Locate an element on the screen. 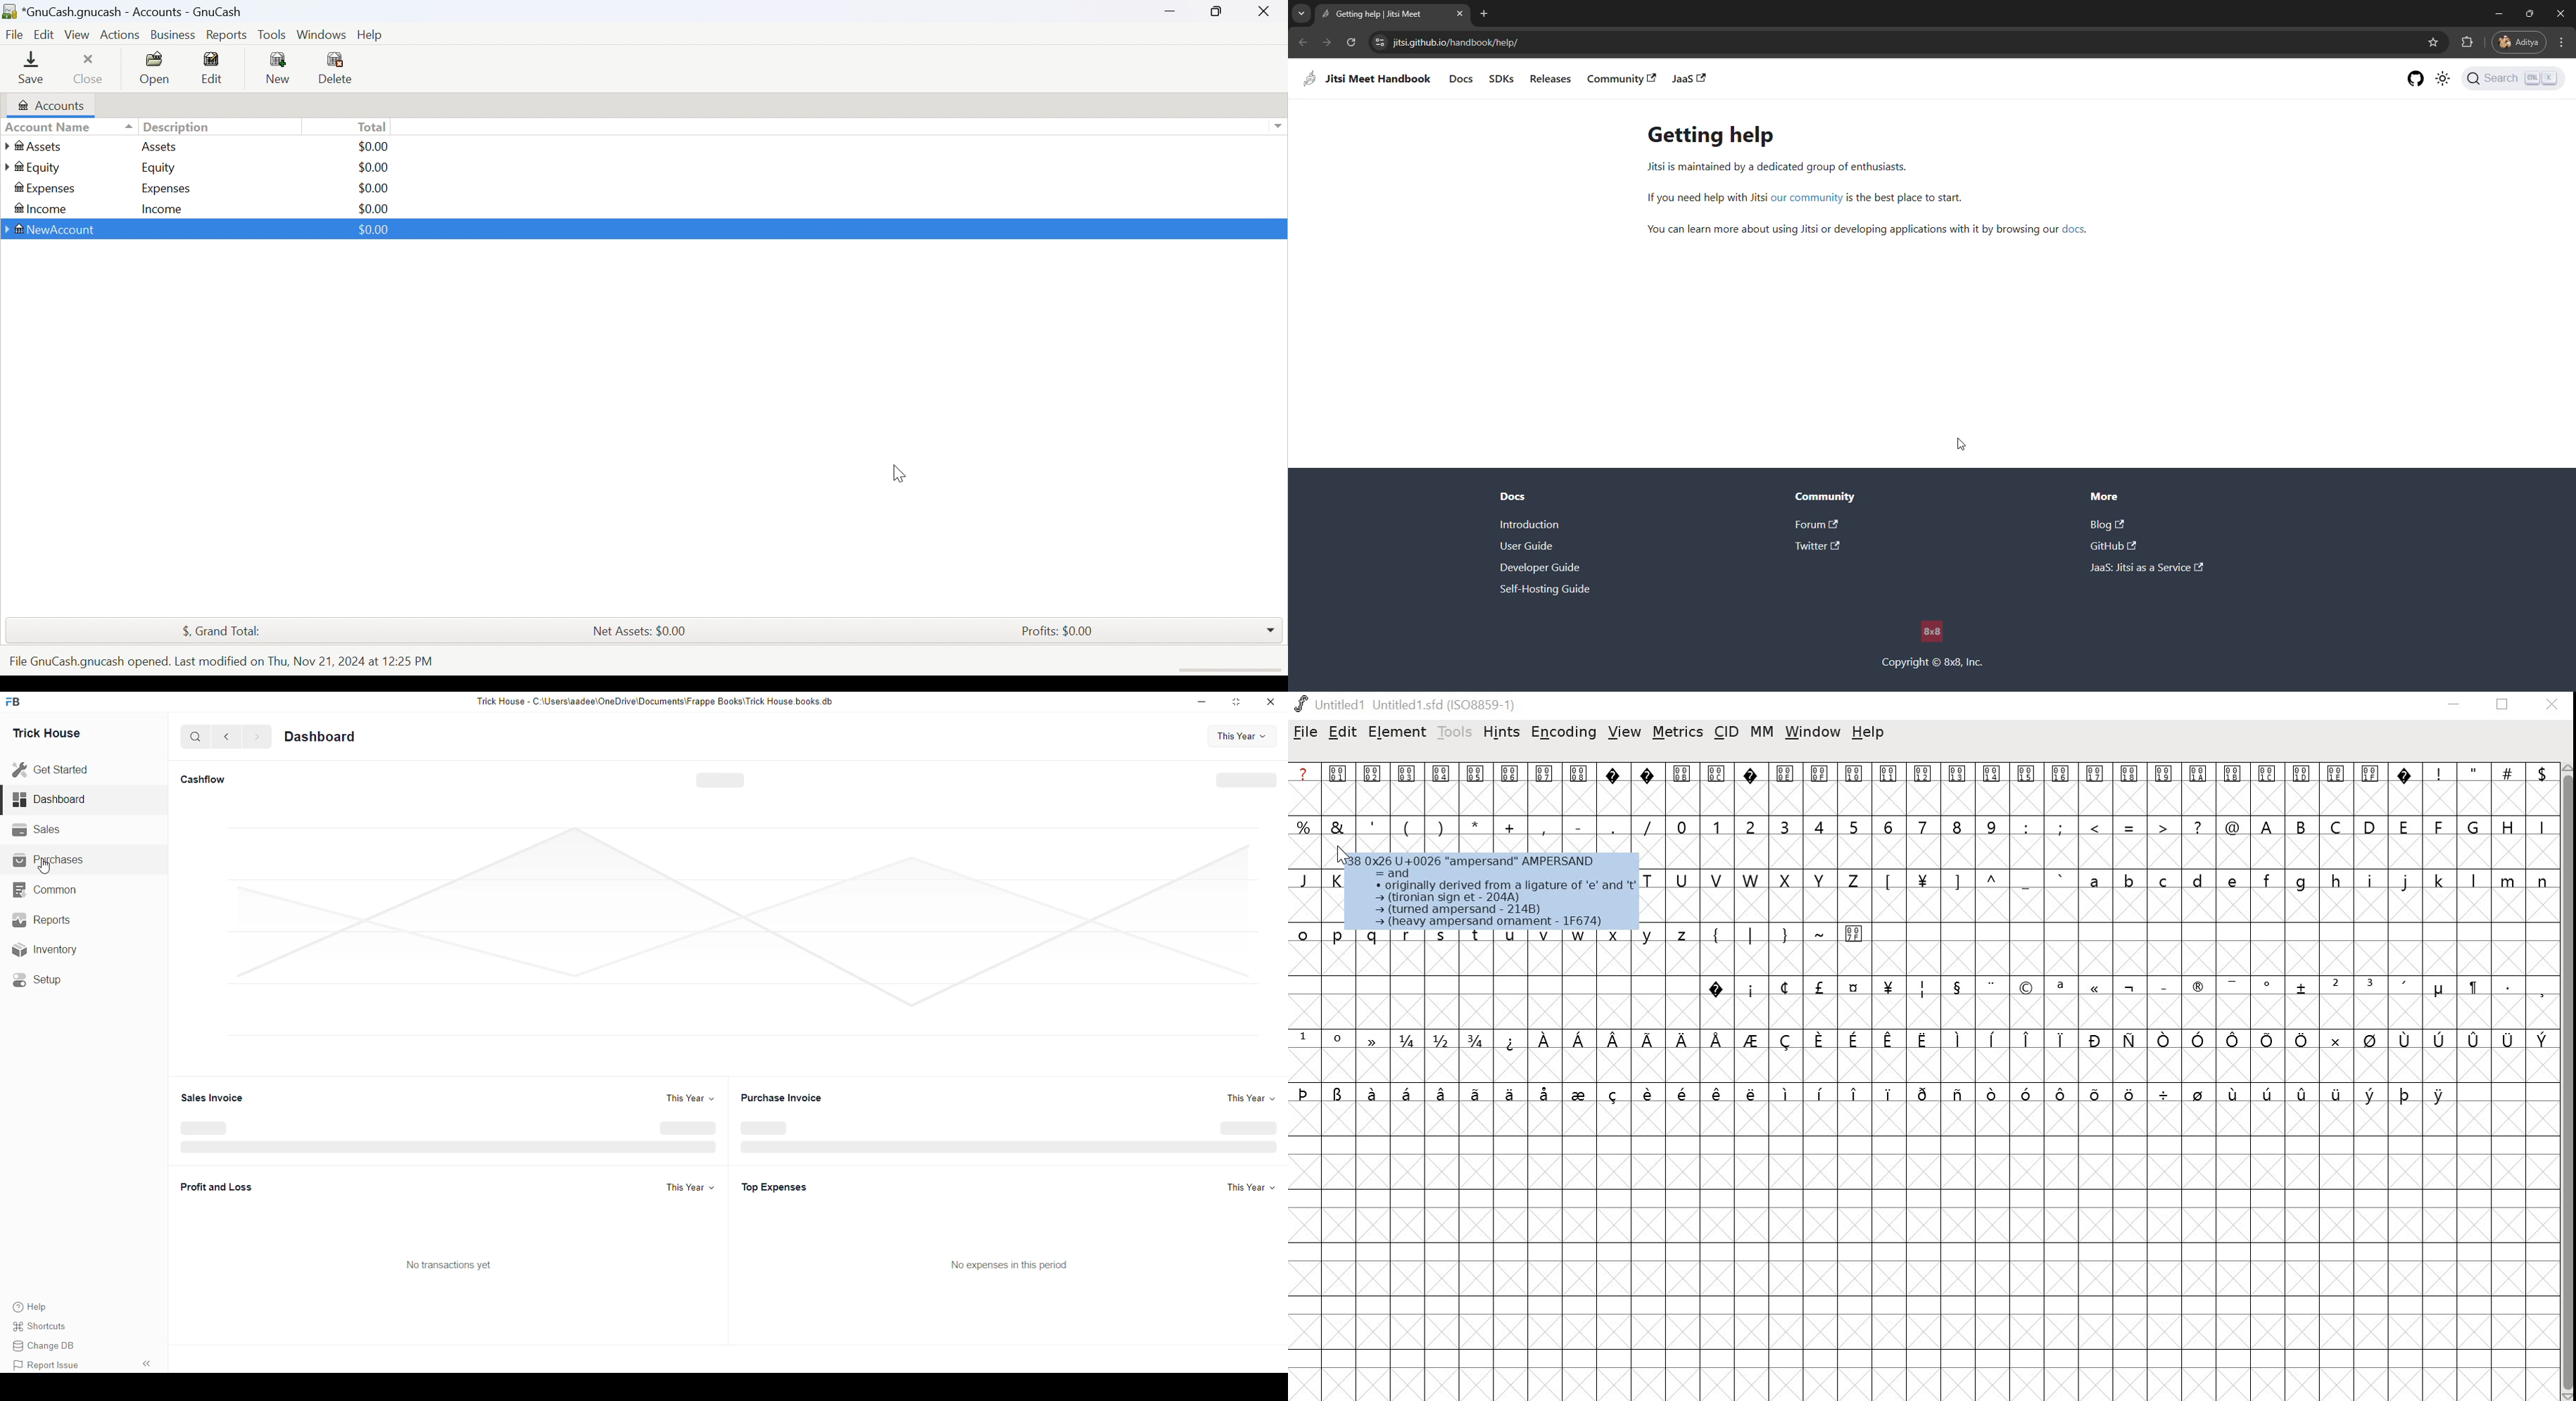  4 is located at coordinates (1821, 826).